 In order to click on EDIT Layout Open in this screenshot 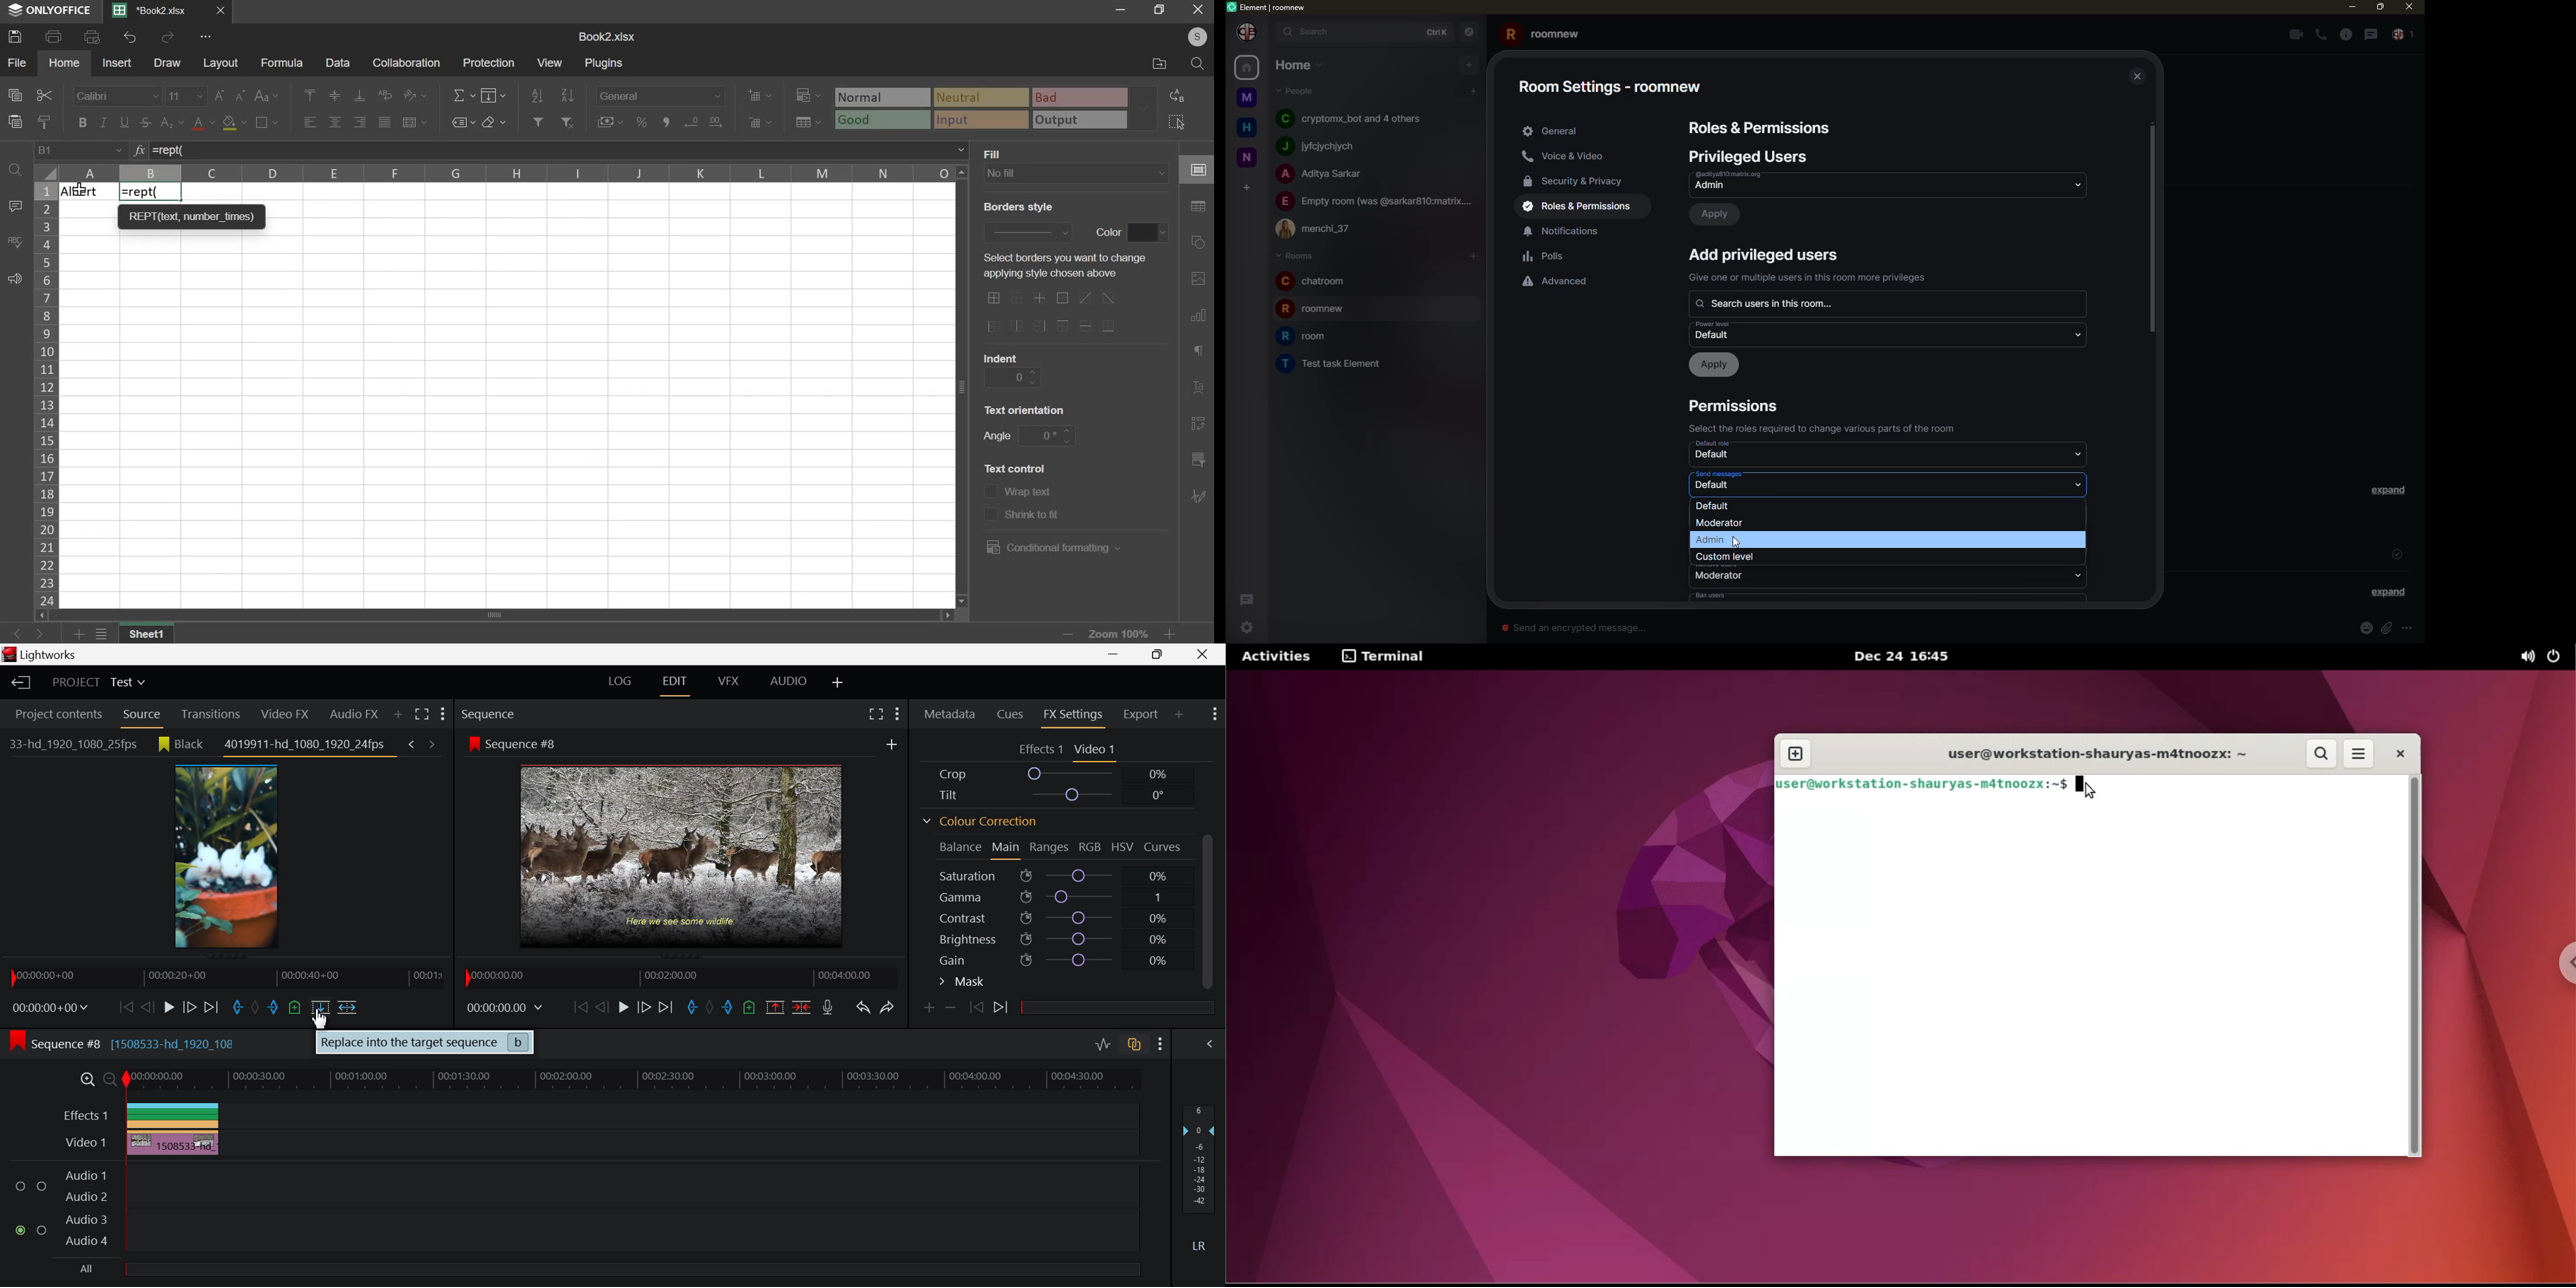, I will do `click(675, 684)`.